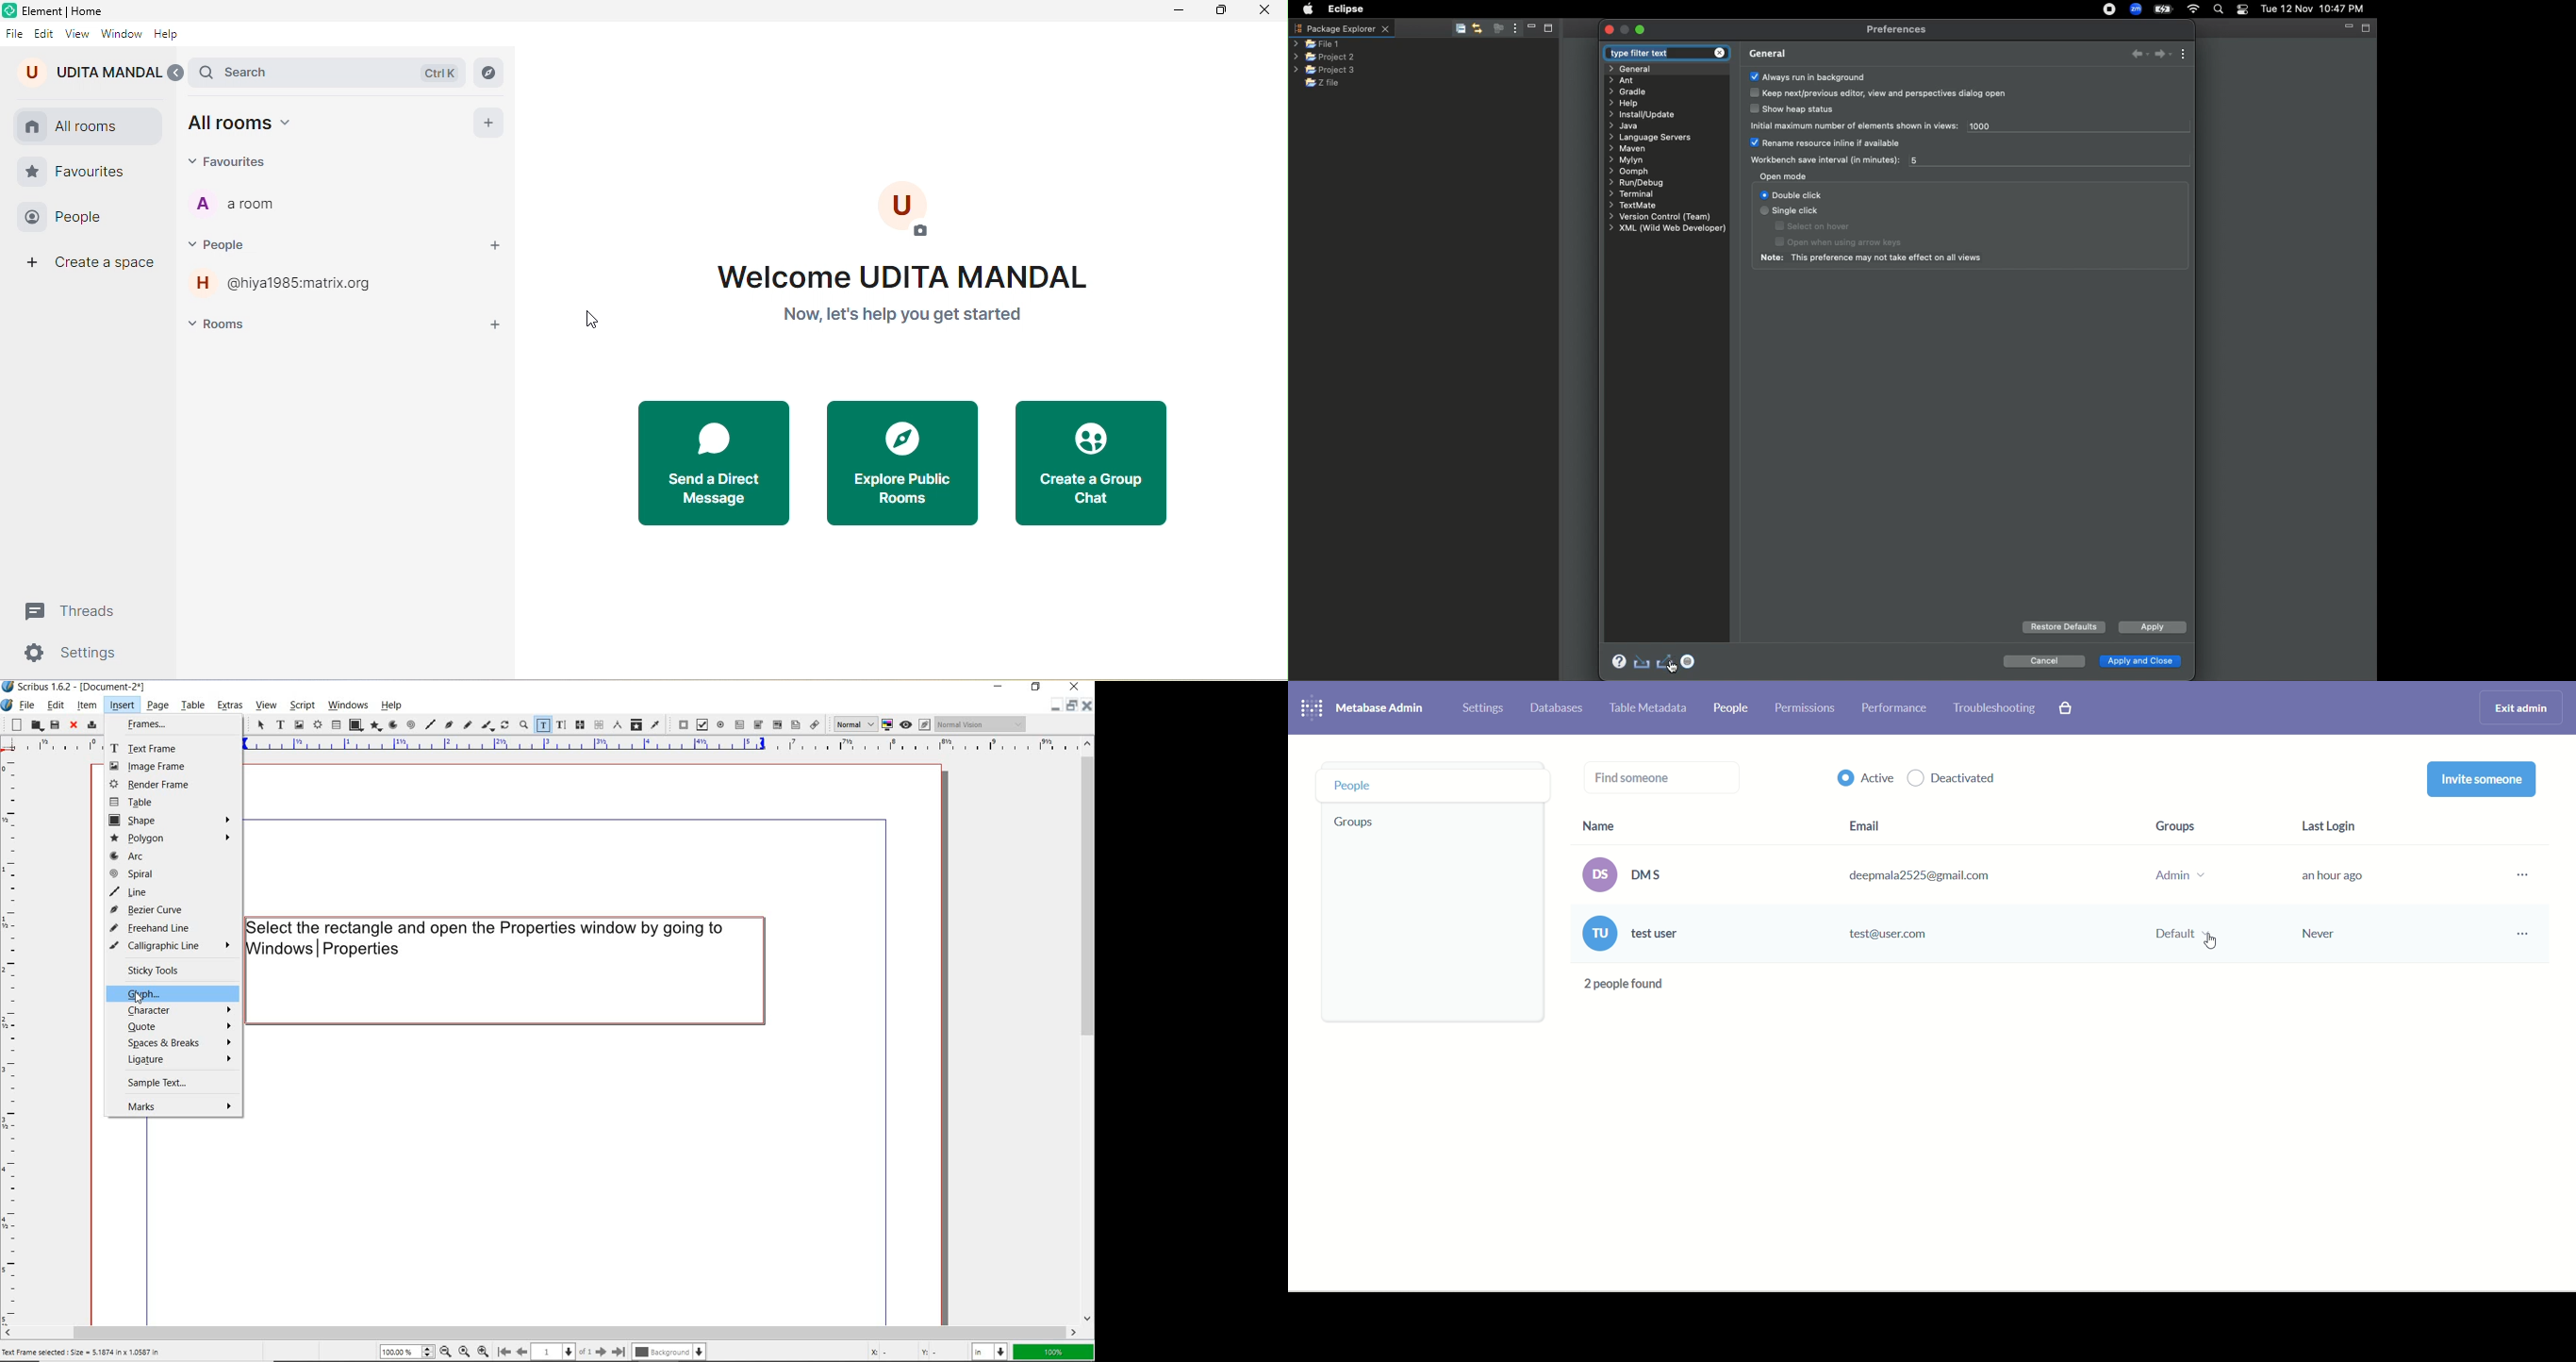  What do you see at coordinates (54, 725) in the screenshot?
I see `save` at bounding box center [54, 725].